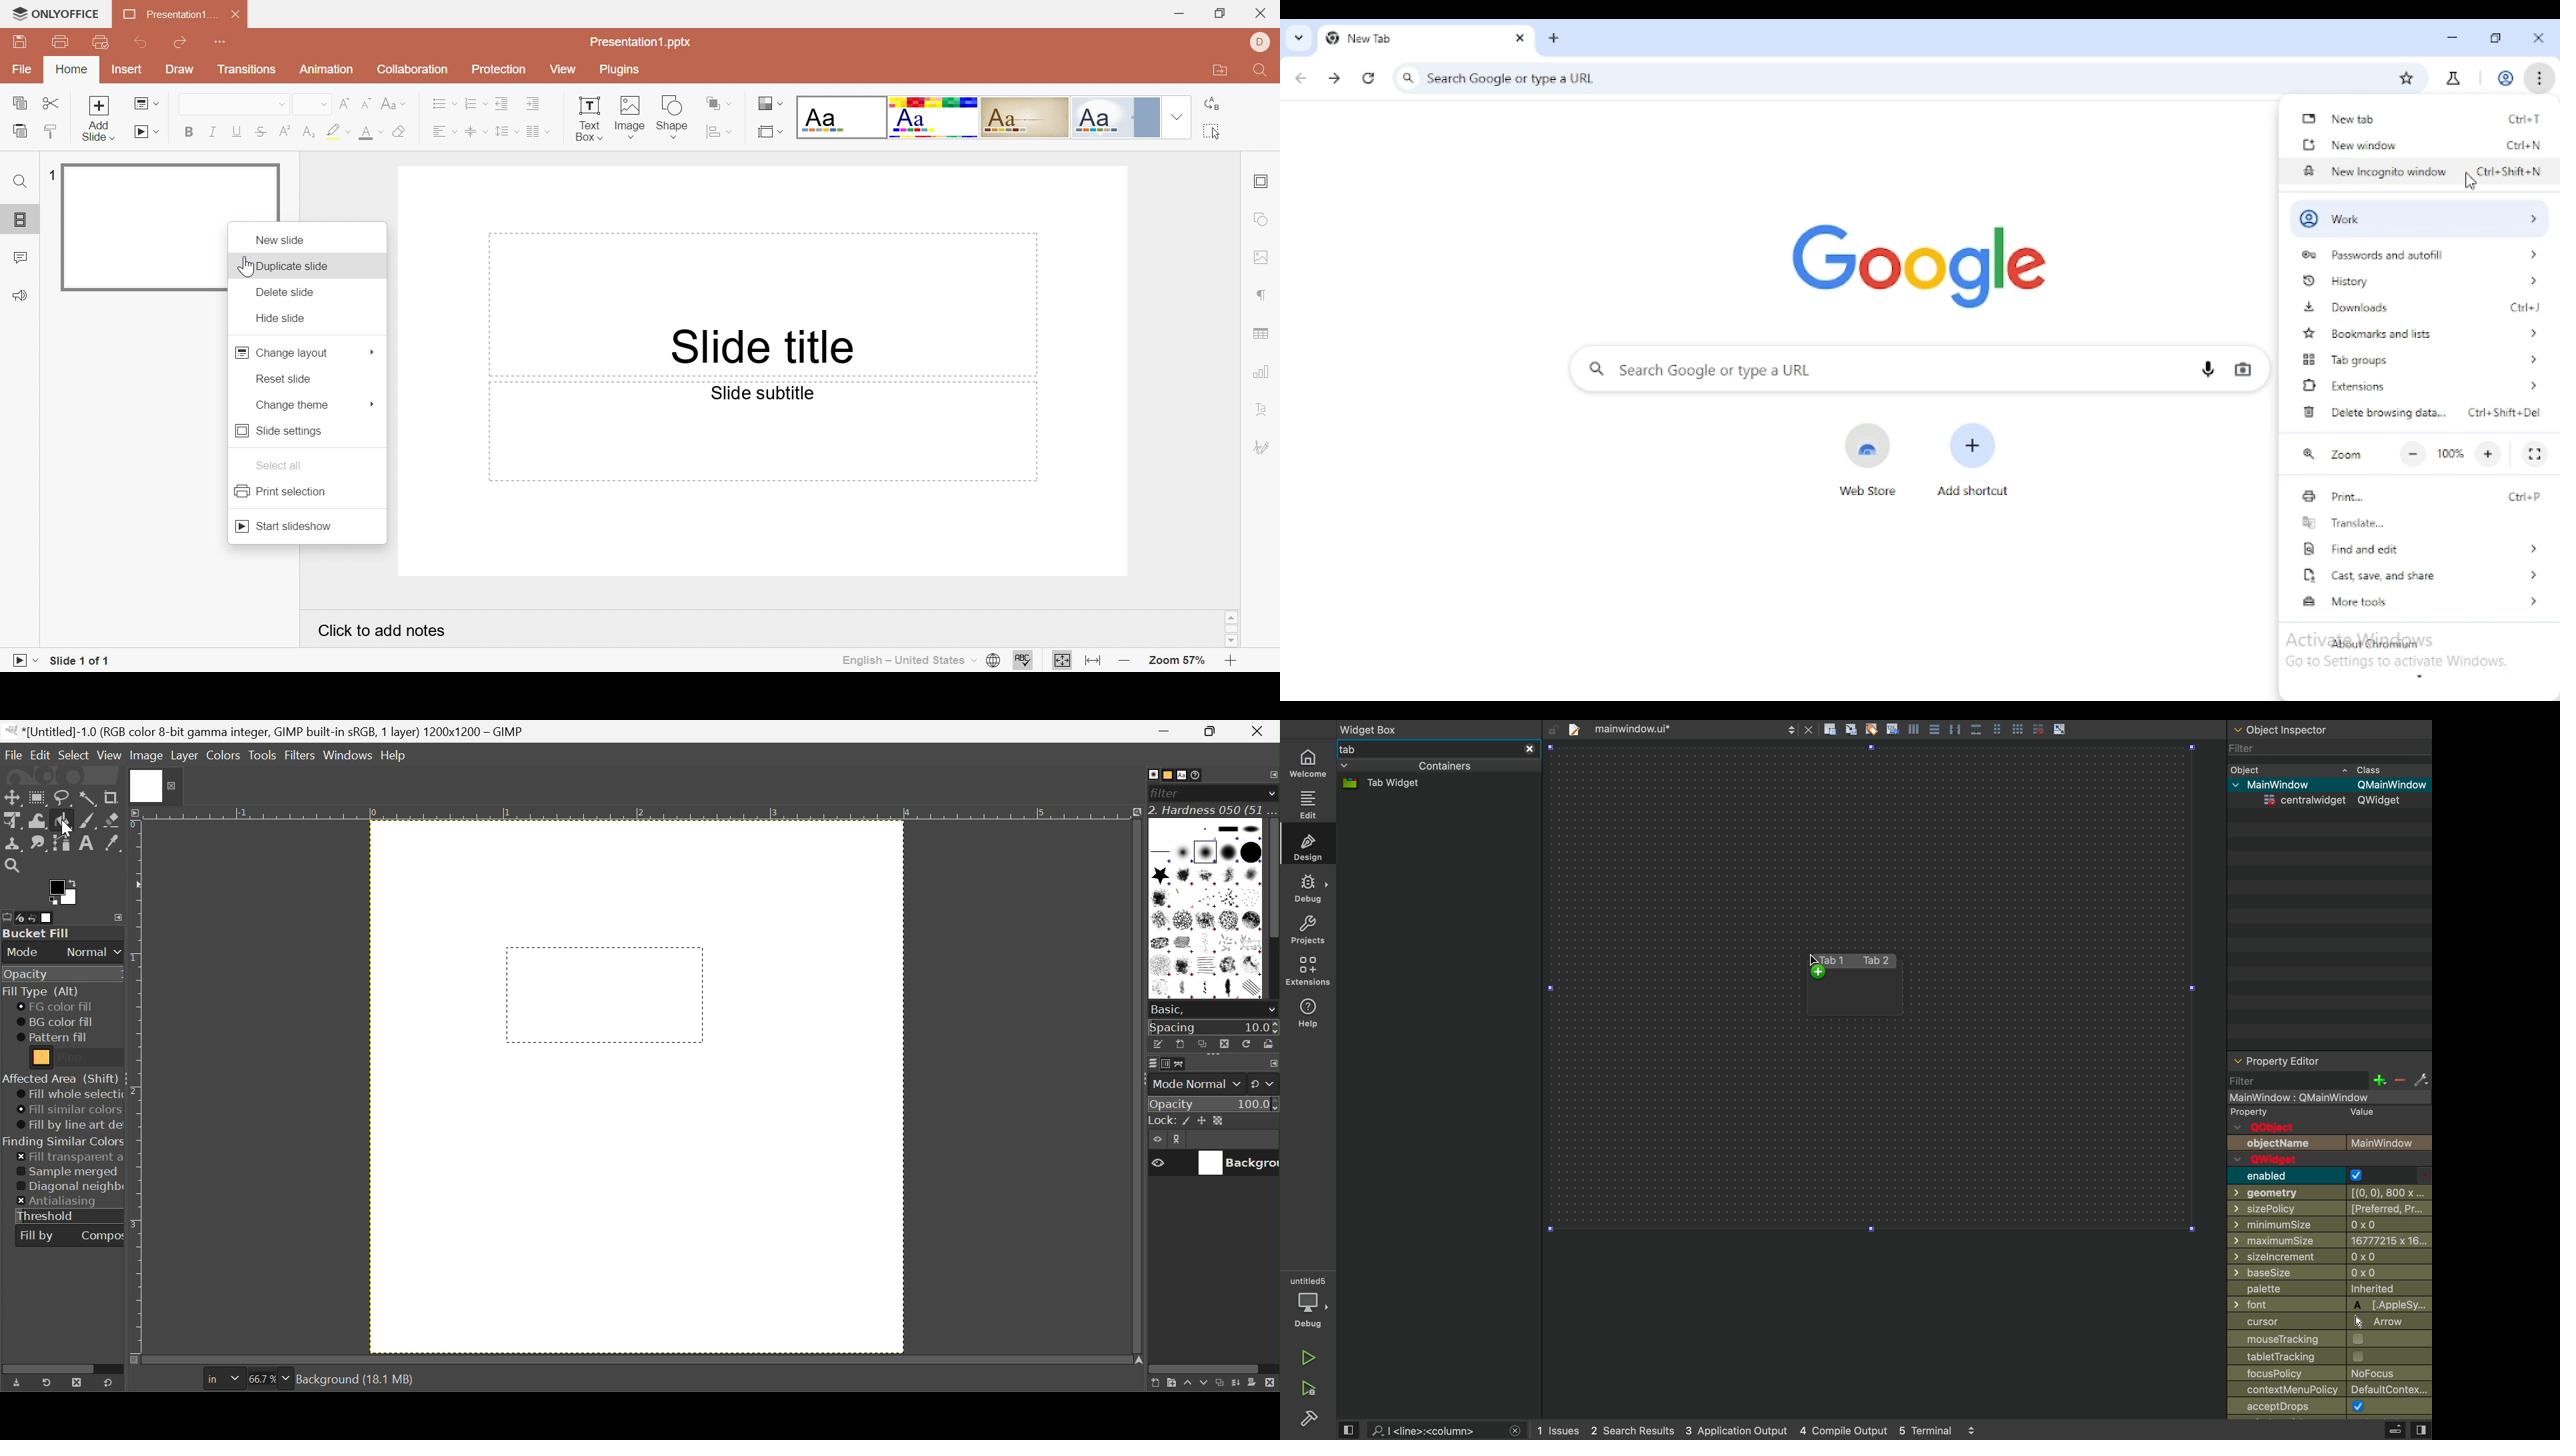  I want to click on Draw, so click(182, 71).